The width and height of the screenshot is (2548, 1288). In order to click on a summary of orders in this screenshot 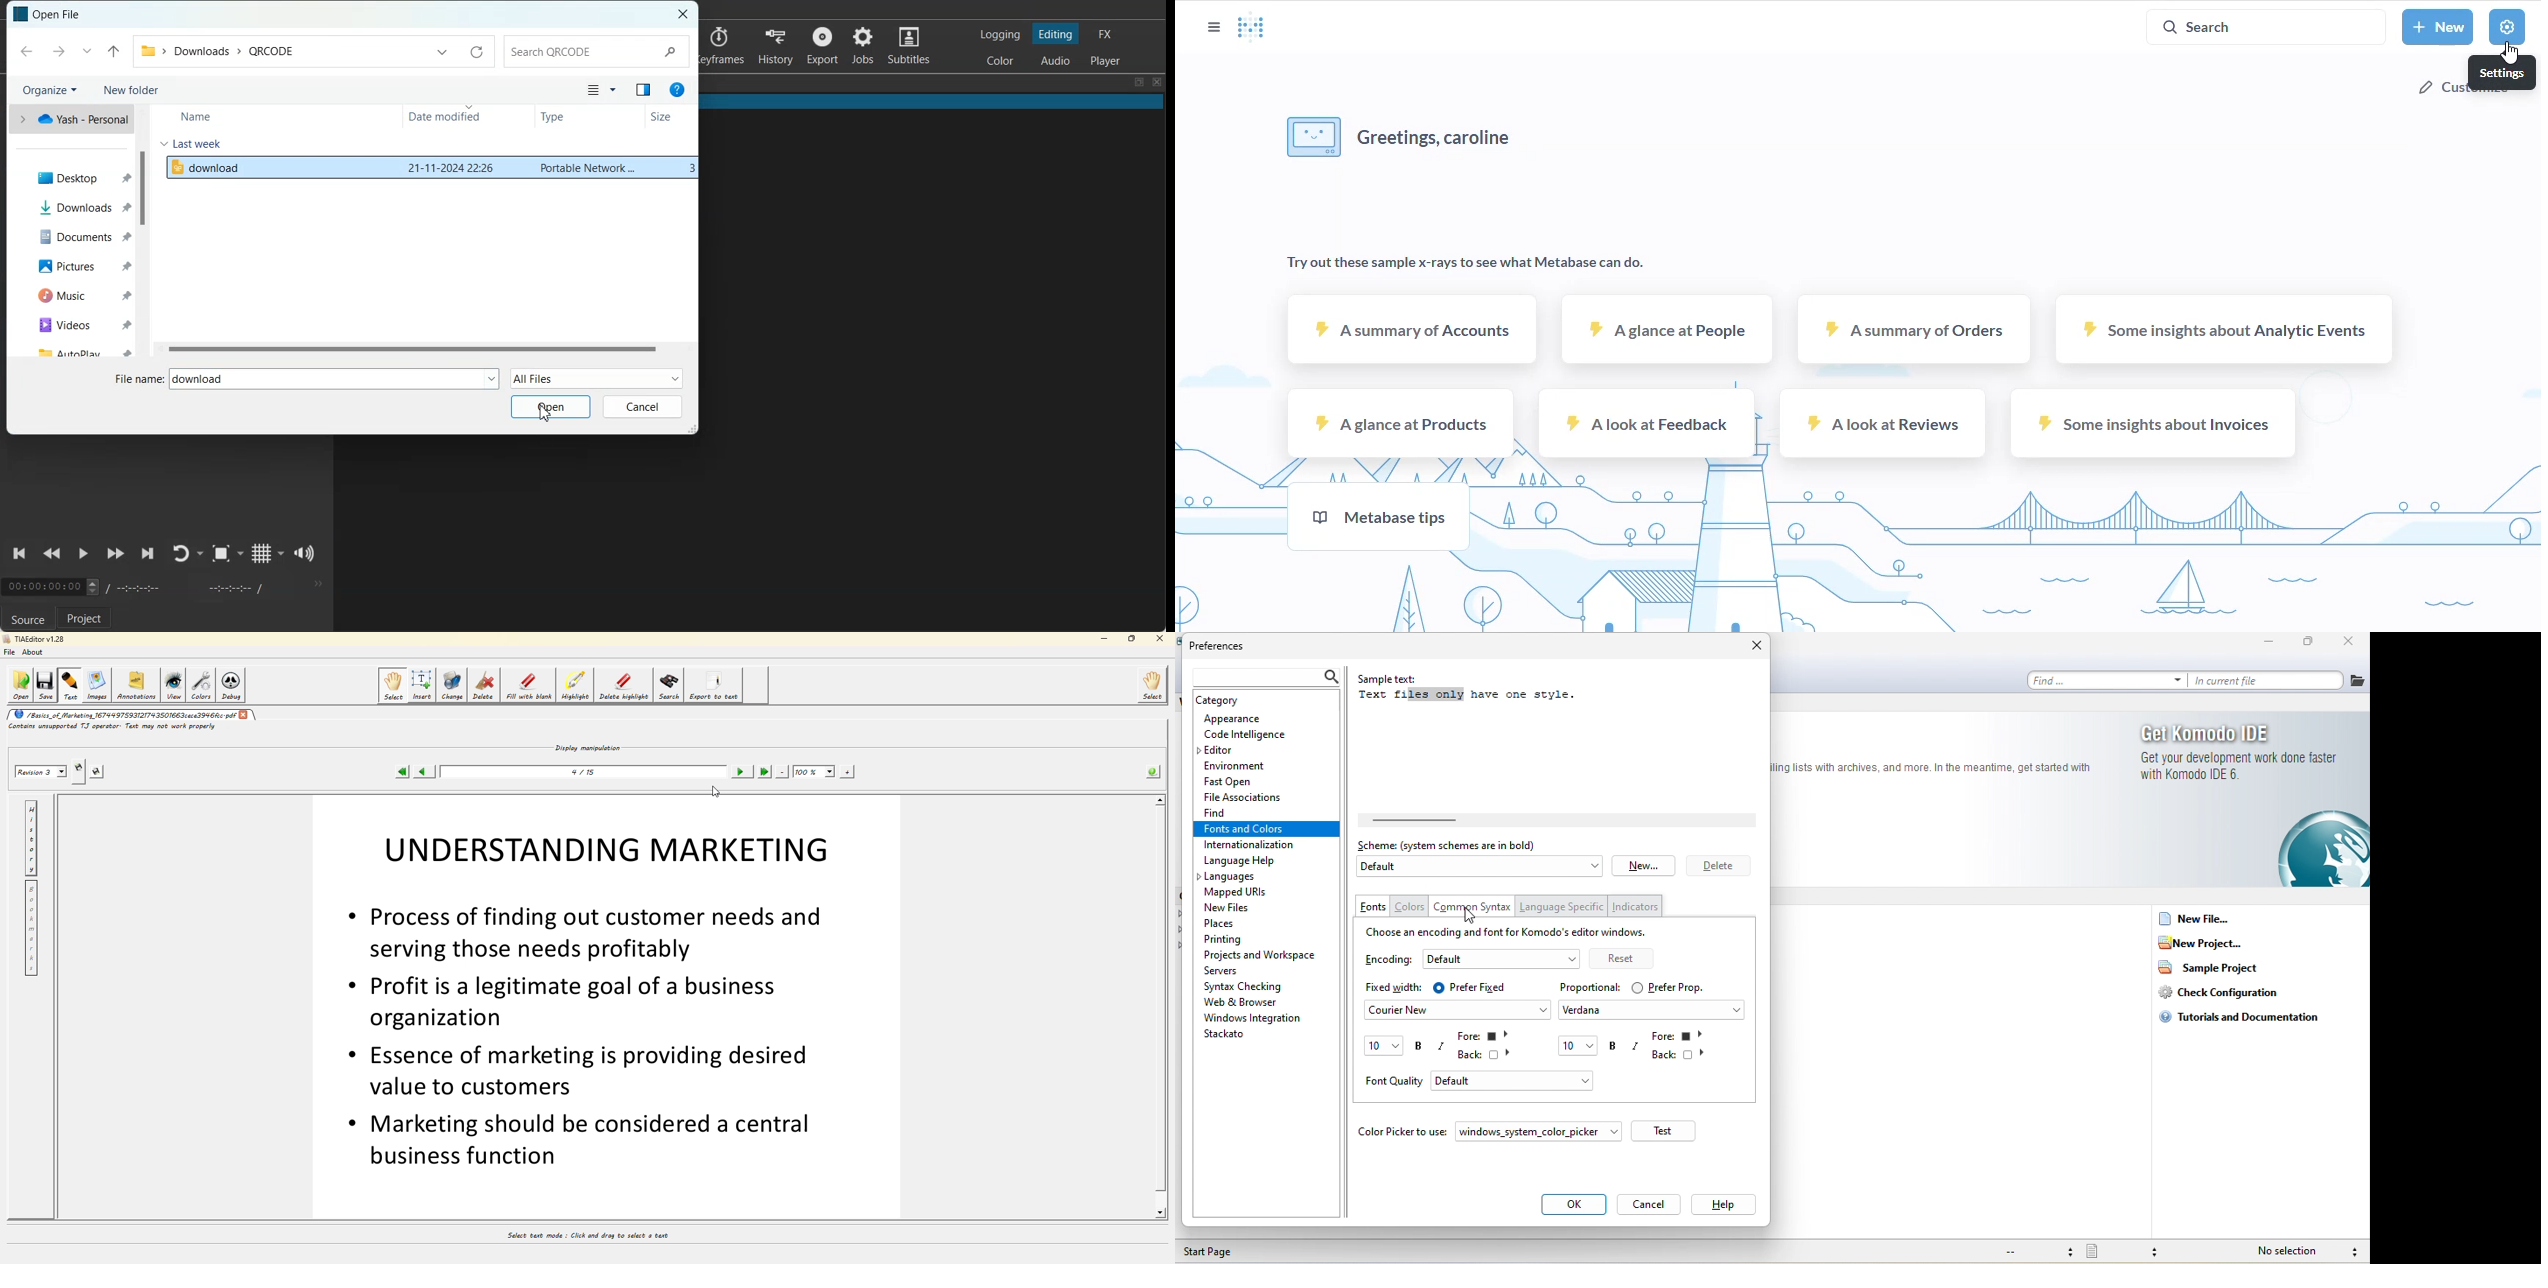, I will do `click(1913, 330)`.